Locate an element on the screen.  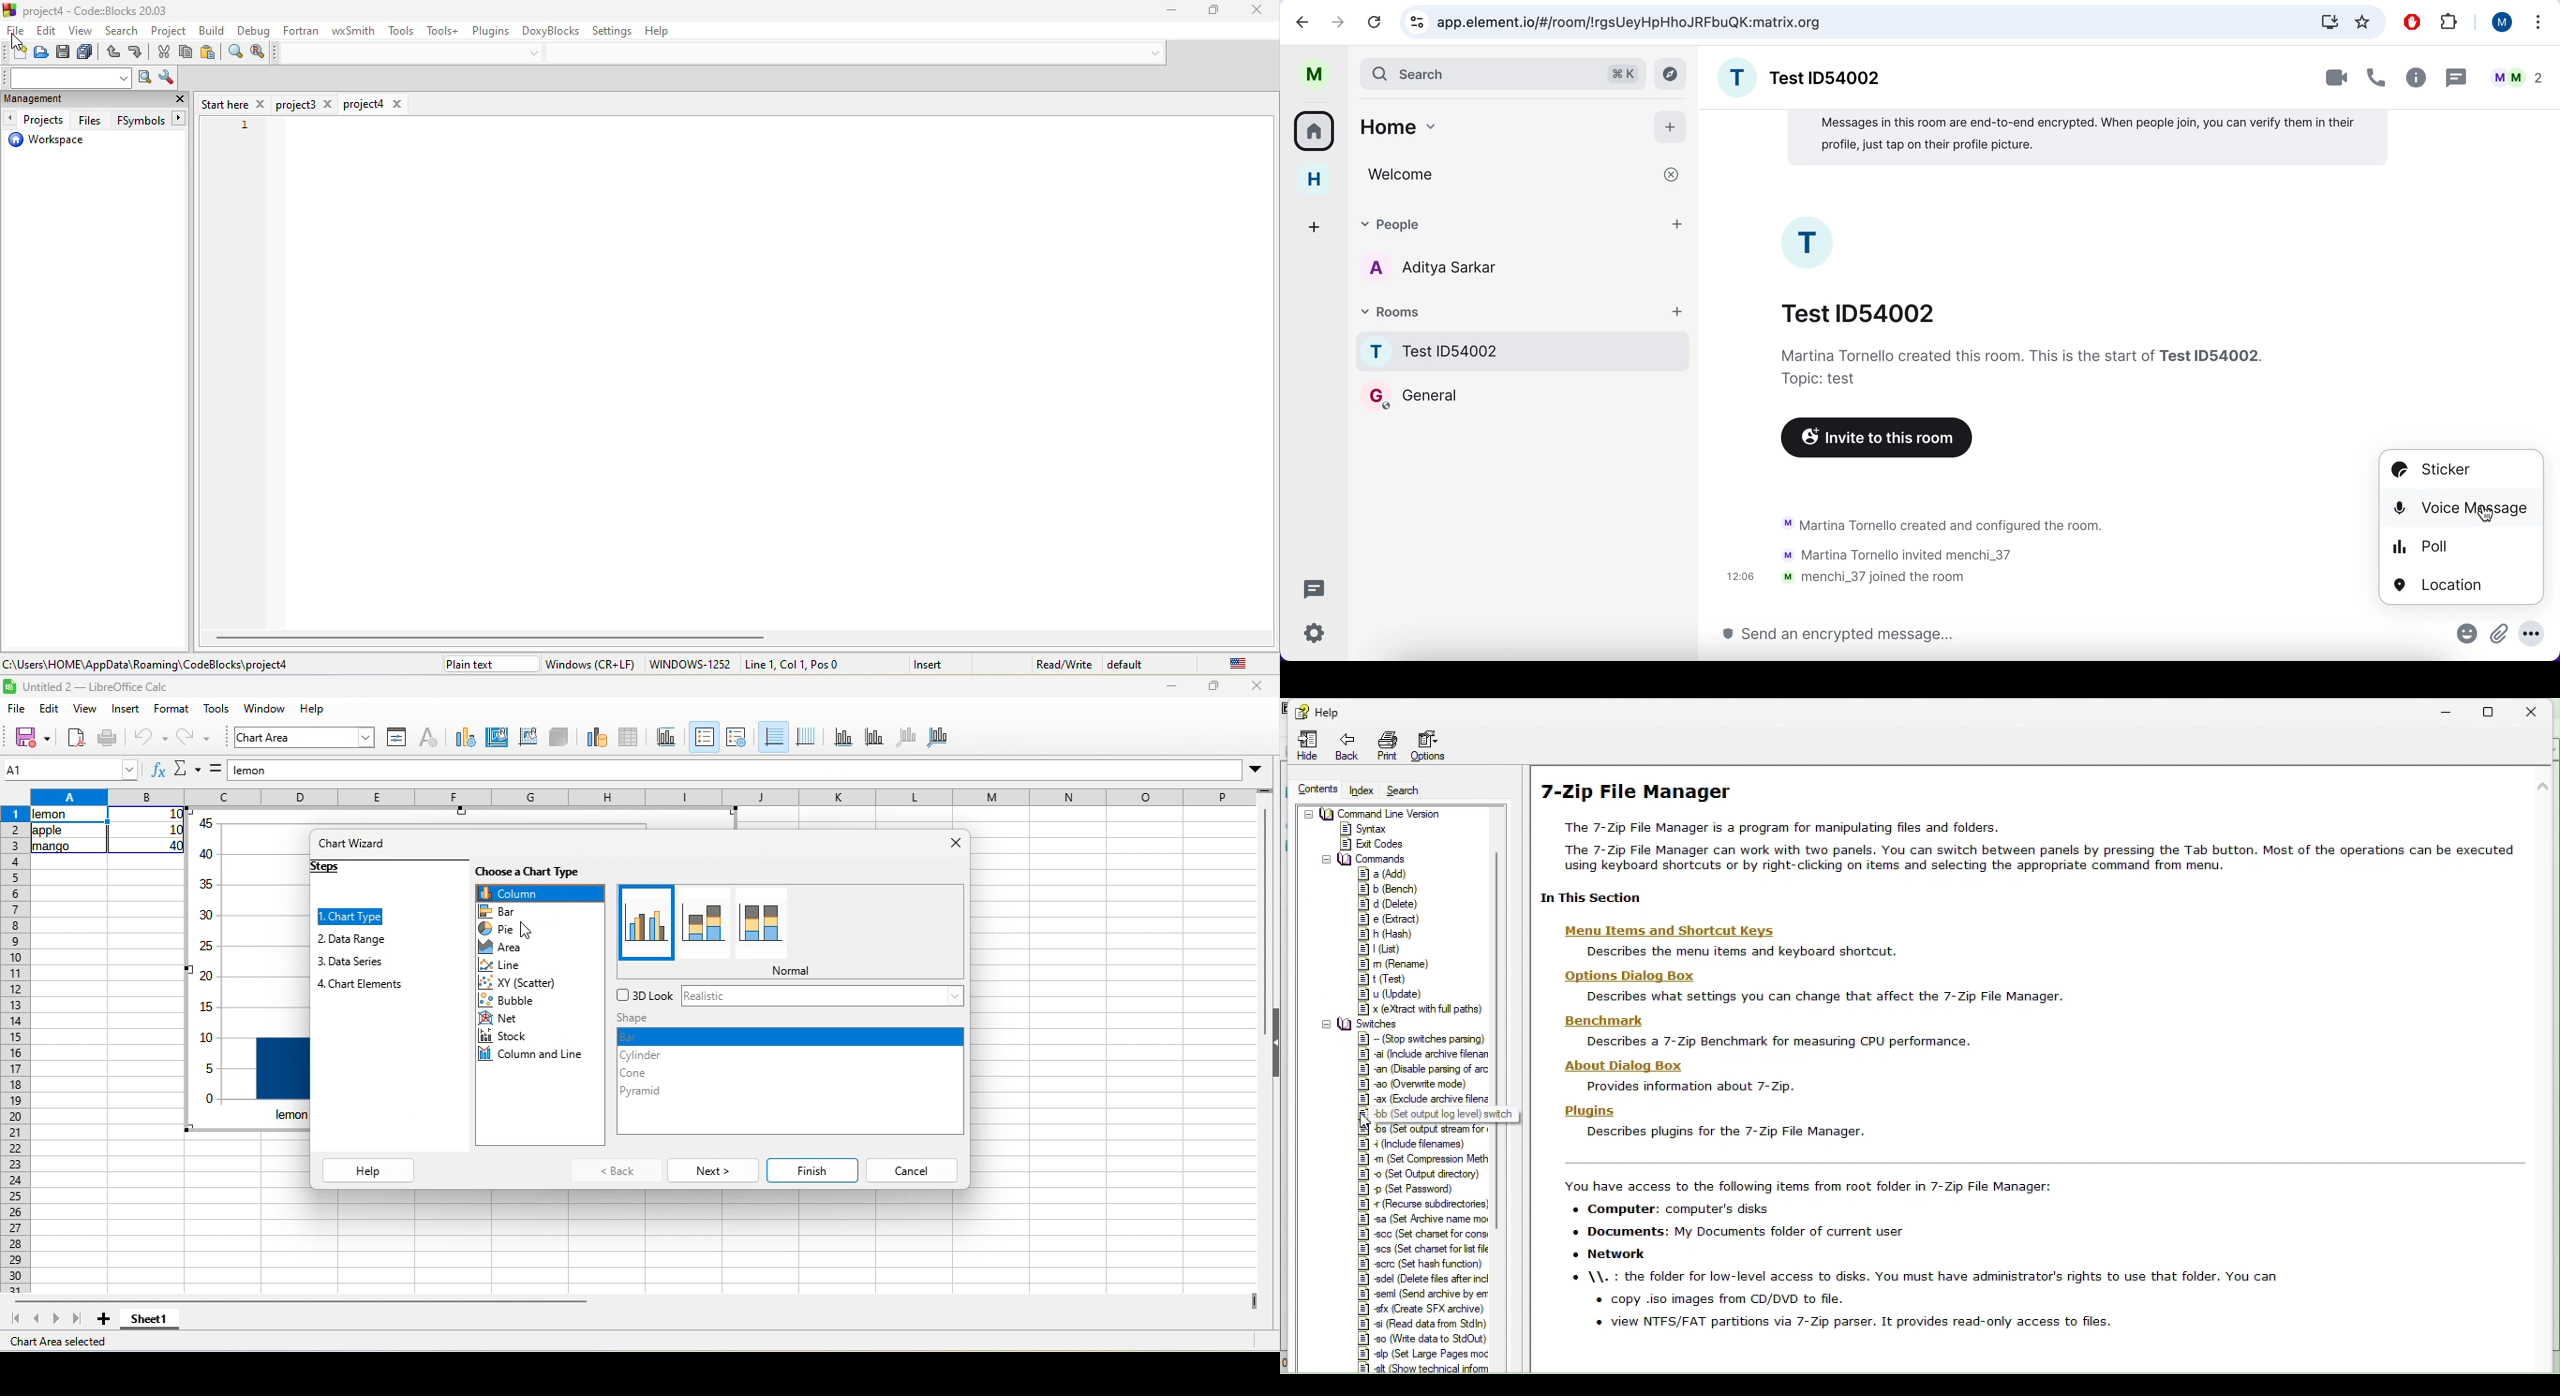
£] + (Recurse subdirectories) is located at coordinates (1425, 1204).